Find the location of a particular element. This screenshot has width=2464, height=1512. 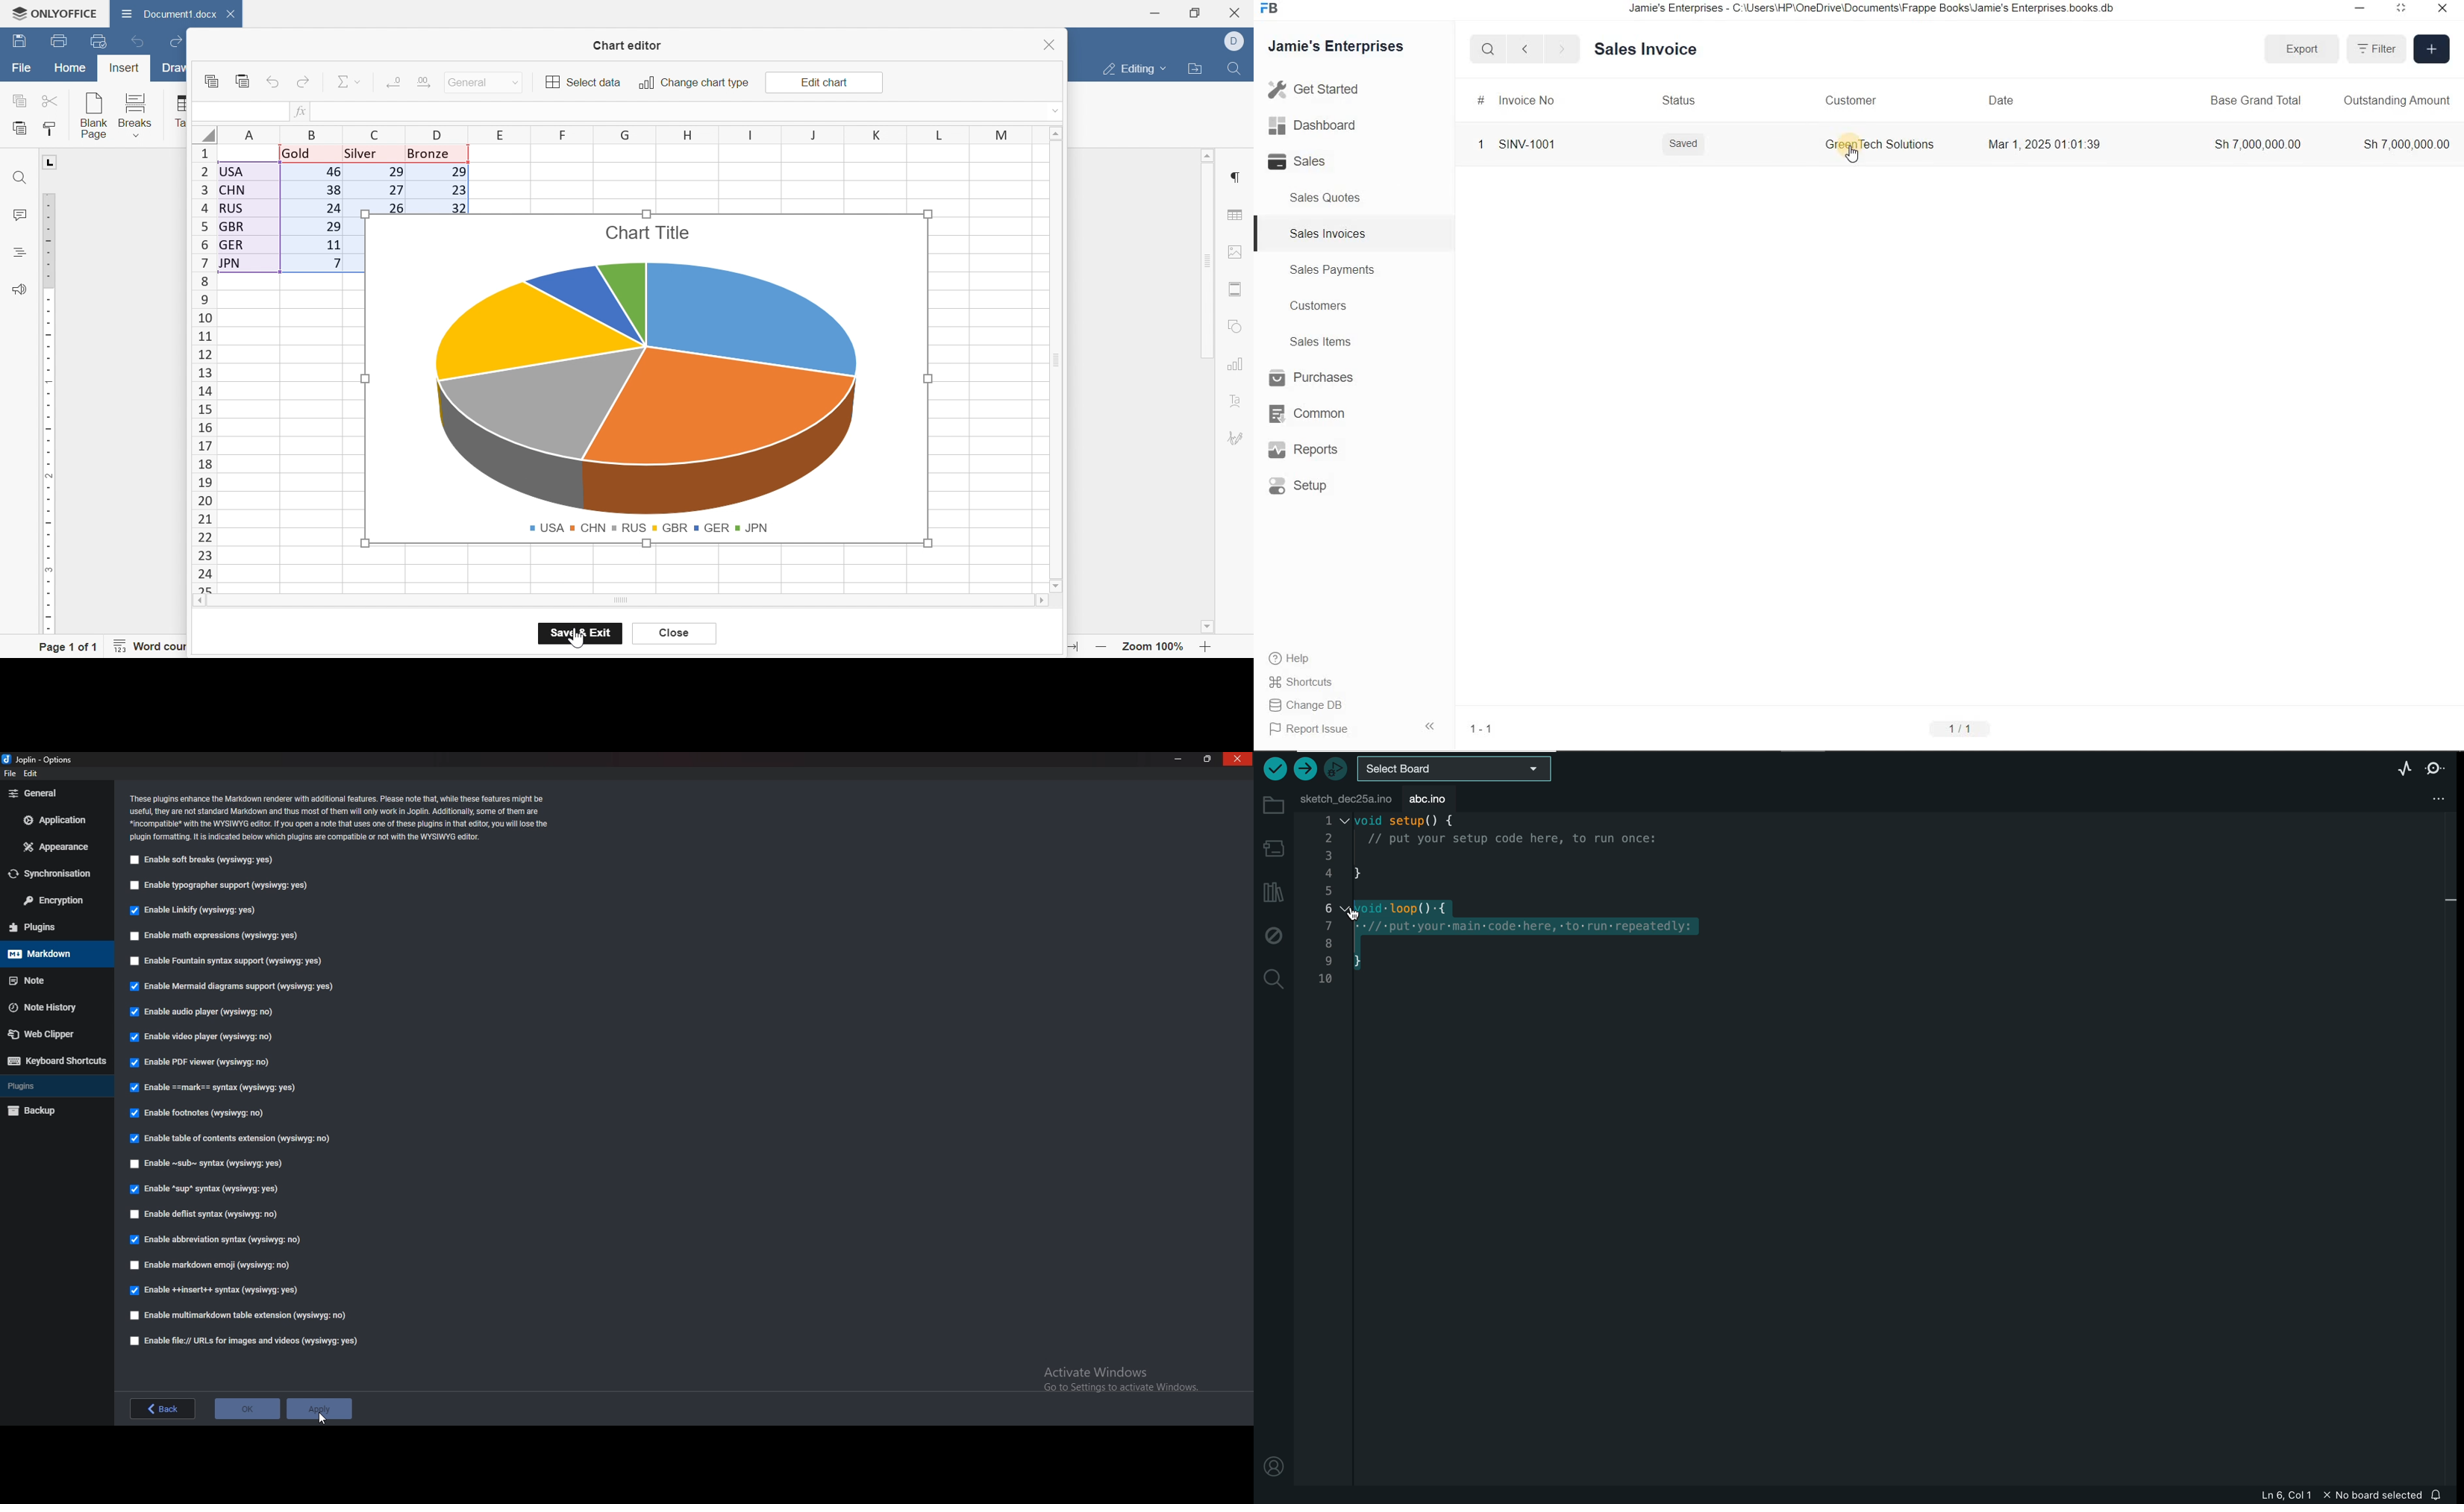

Report Issue is located at coordinates (1308, 730).